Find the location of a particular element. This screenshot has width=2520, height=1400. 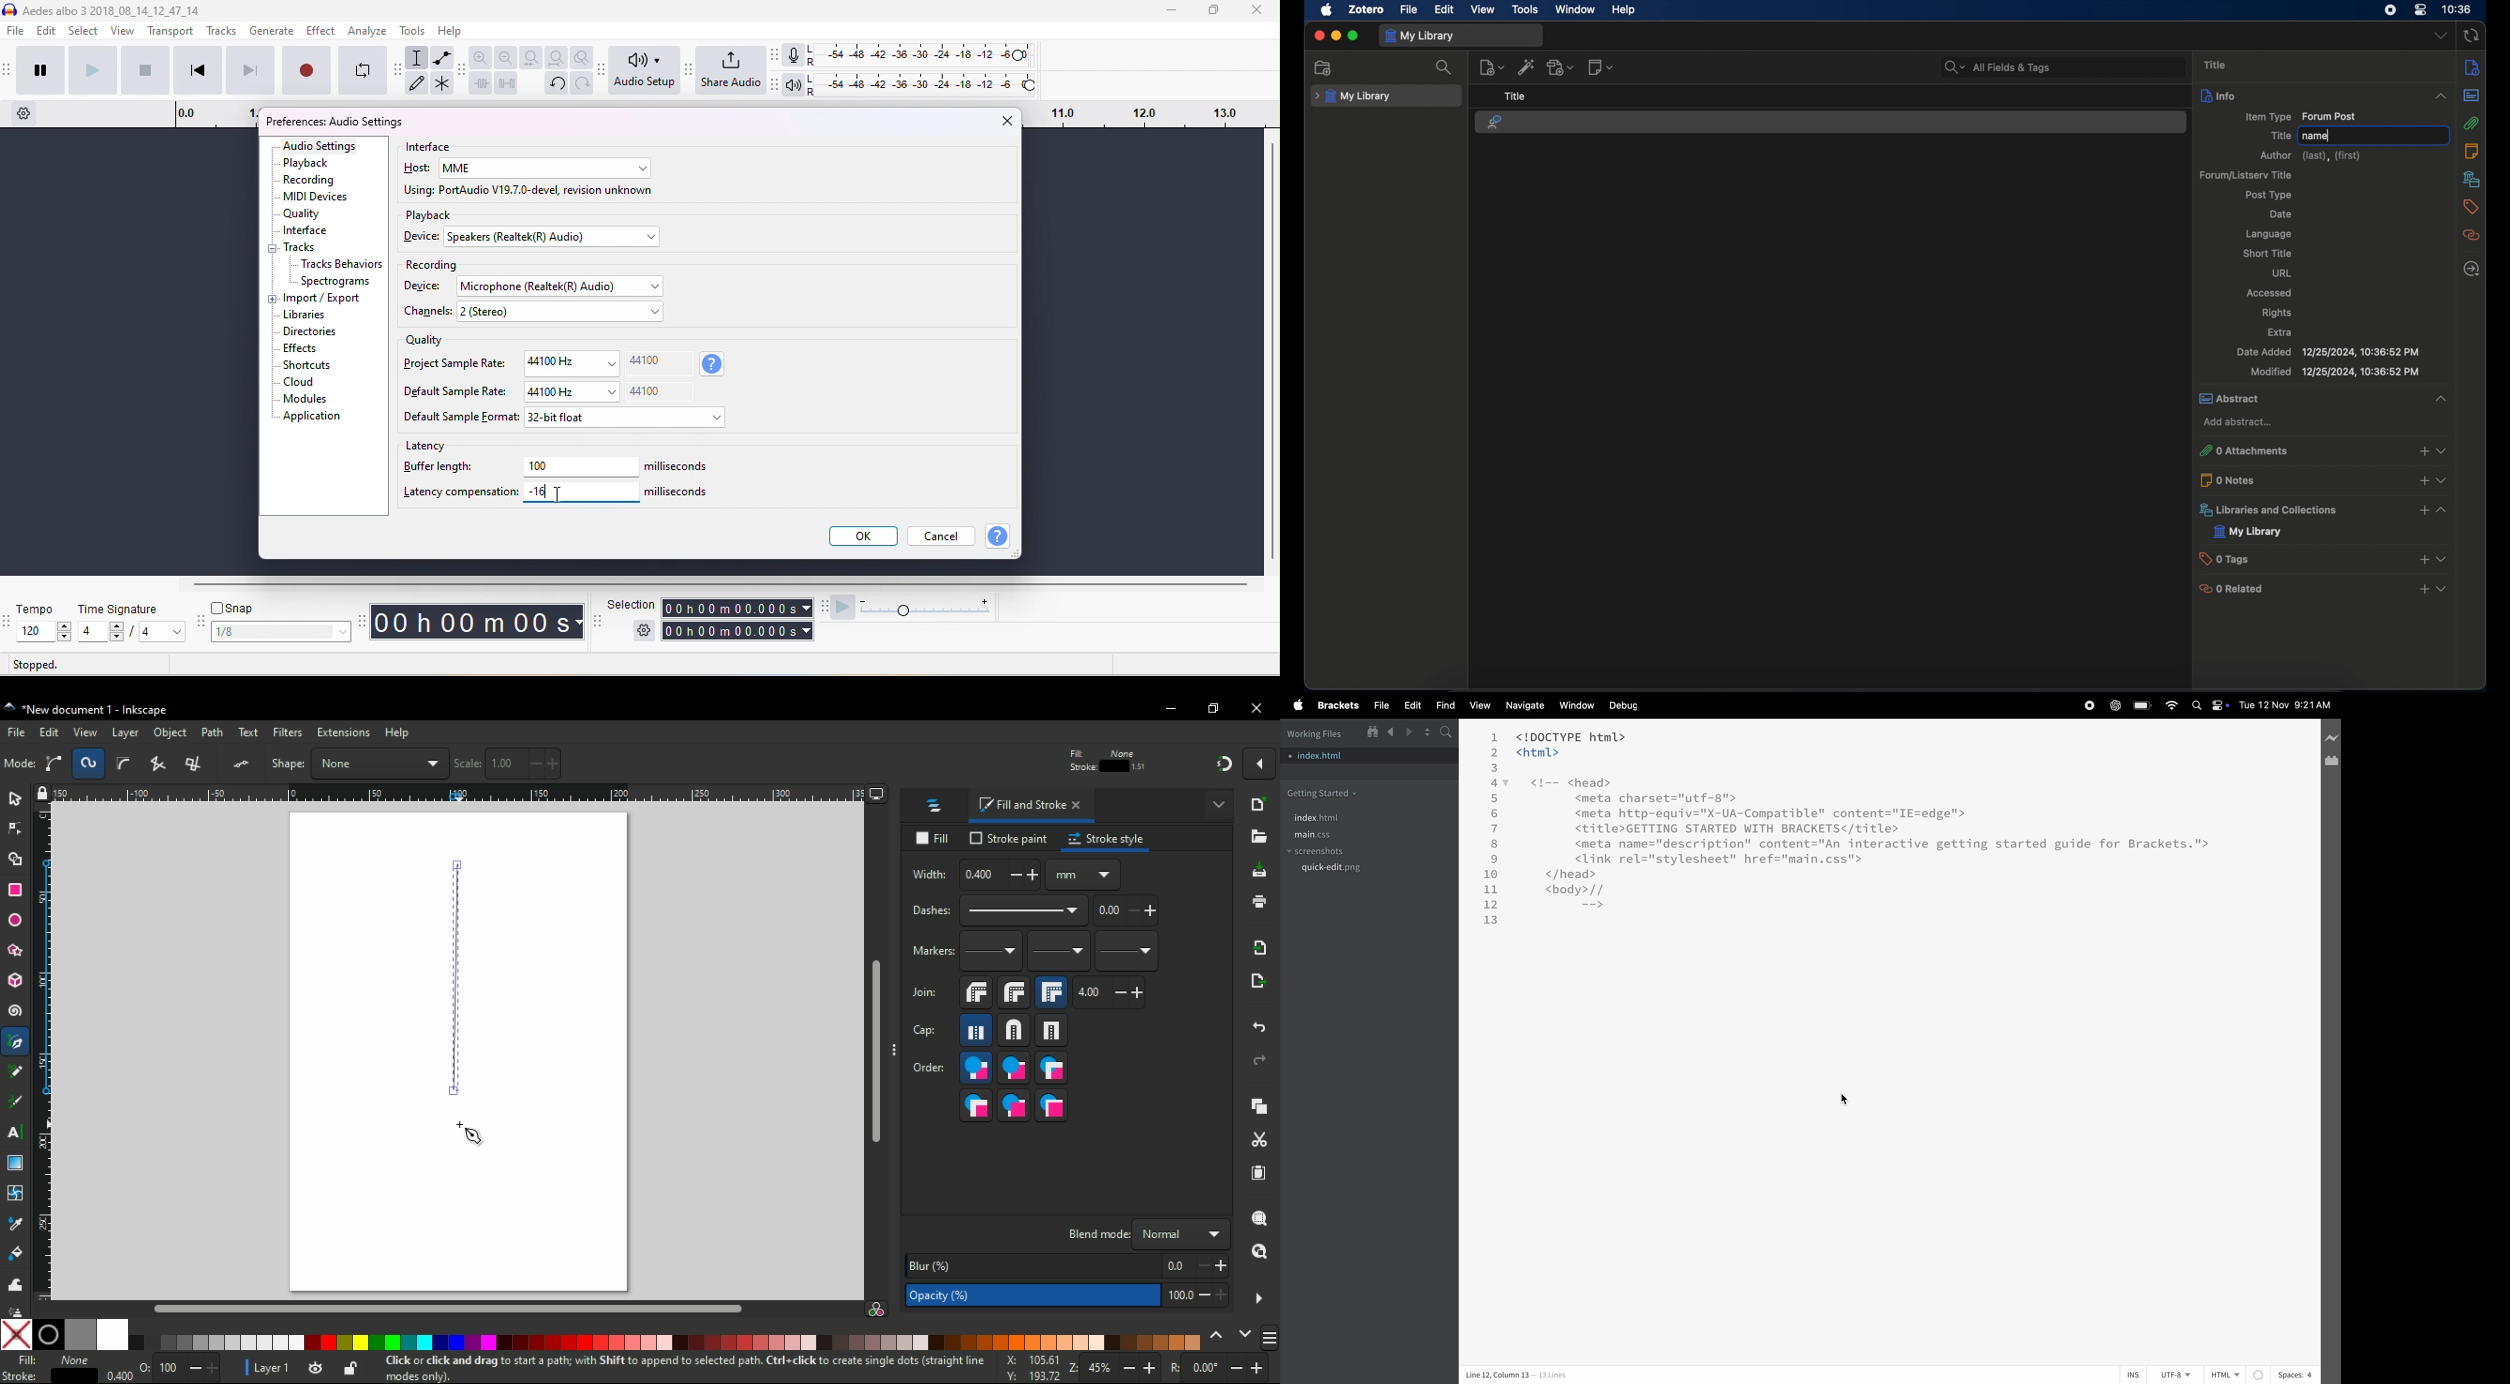

tools is located at coordinates (413, 30).